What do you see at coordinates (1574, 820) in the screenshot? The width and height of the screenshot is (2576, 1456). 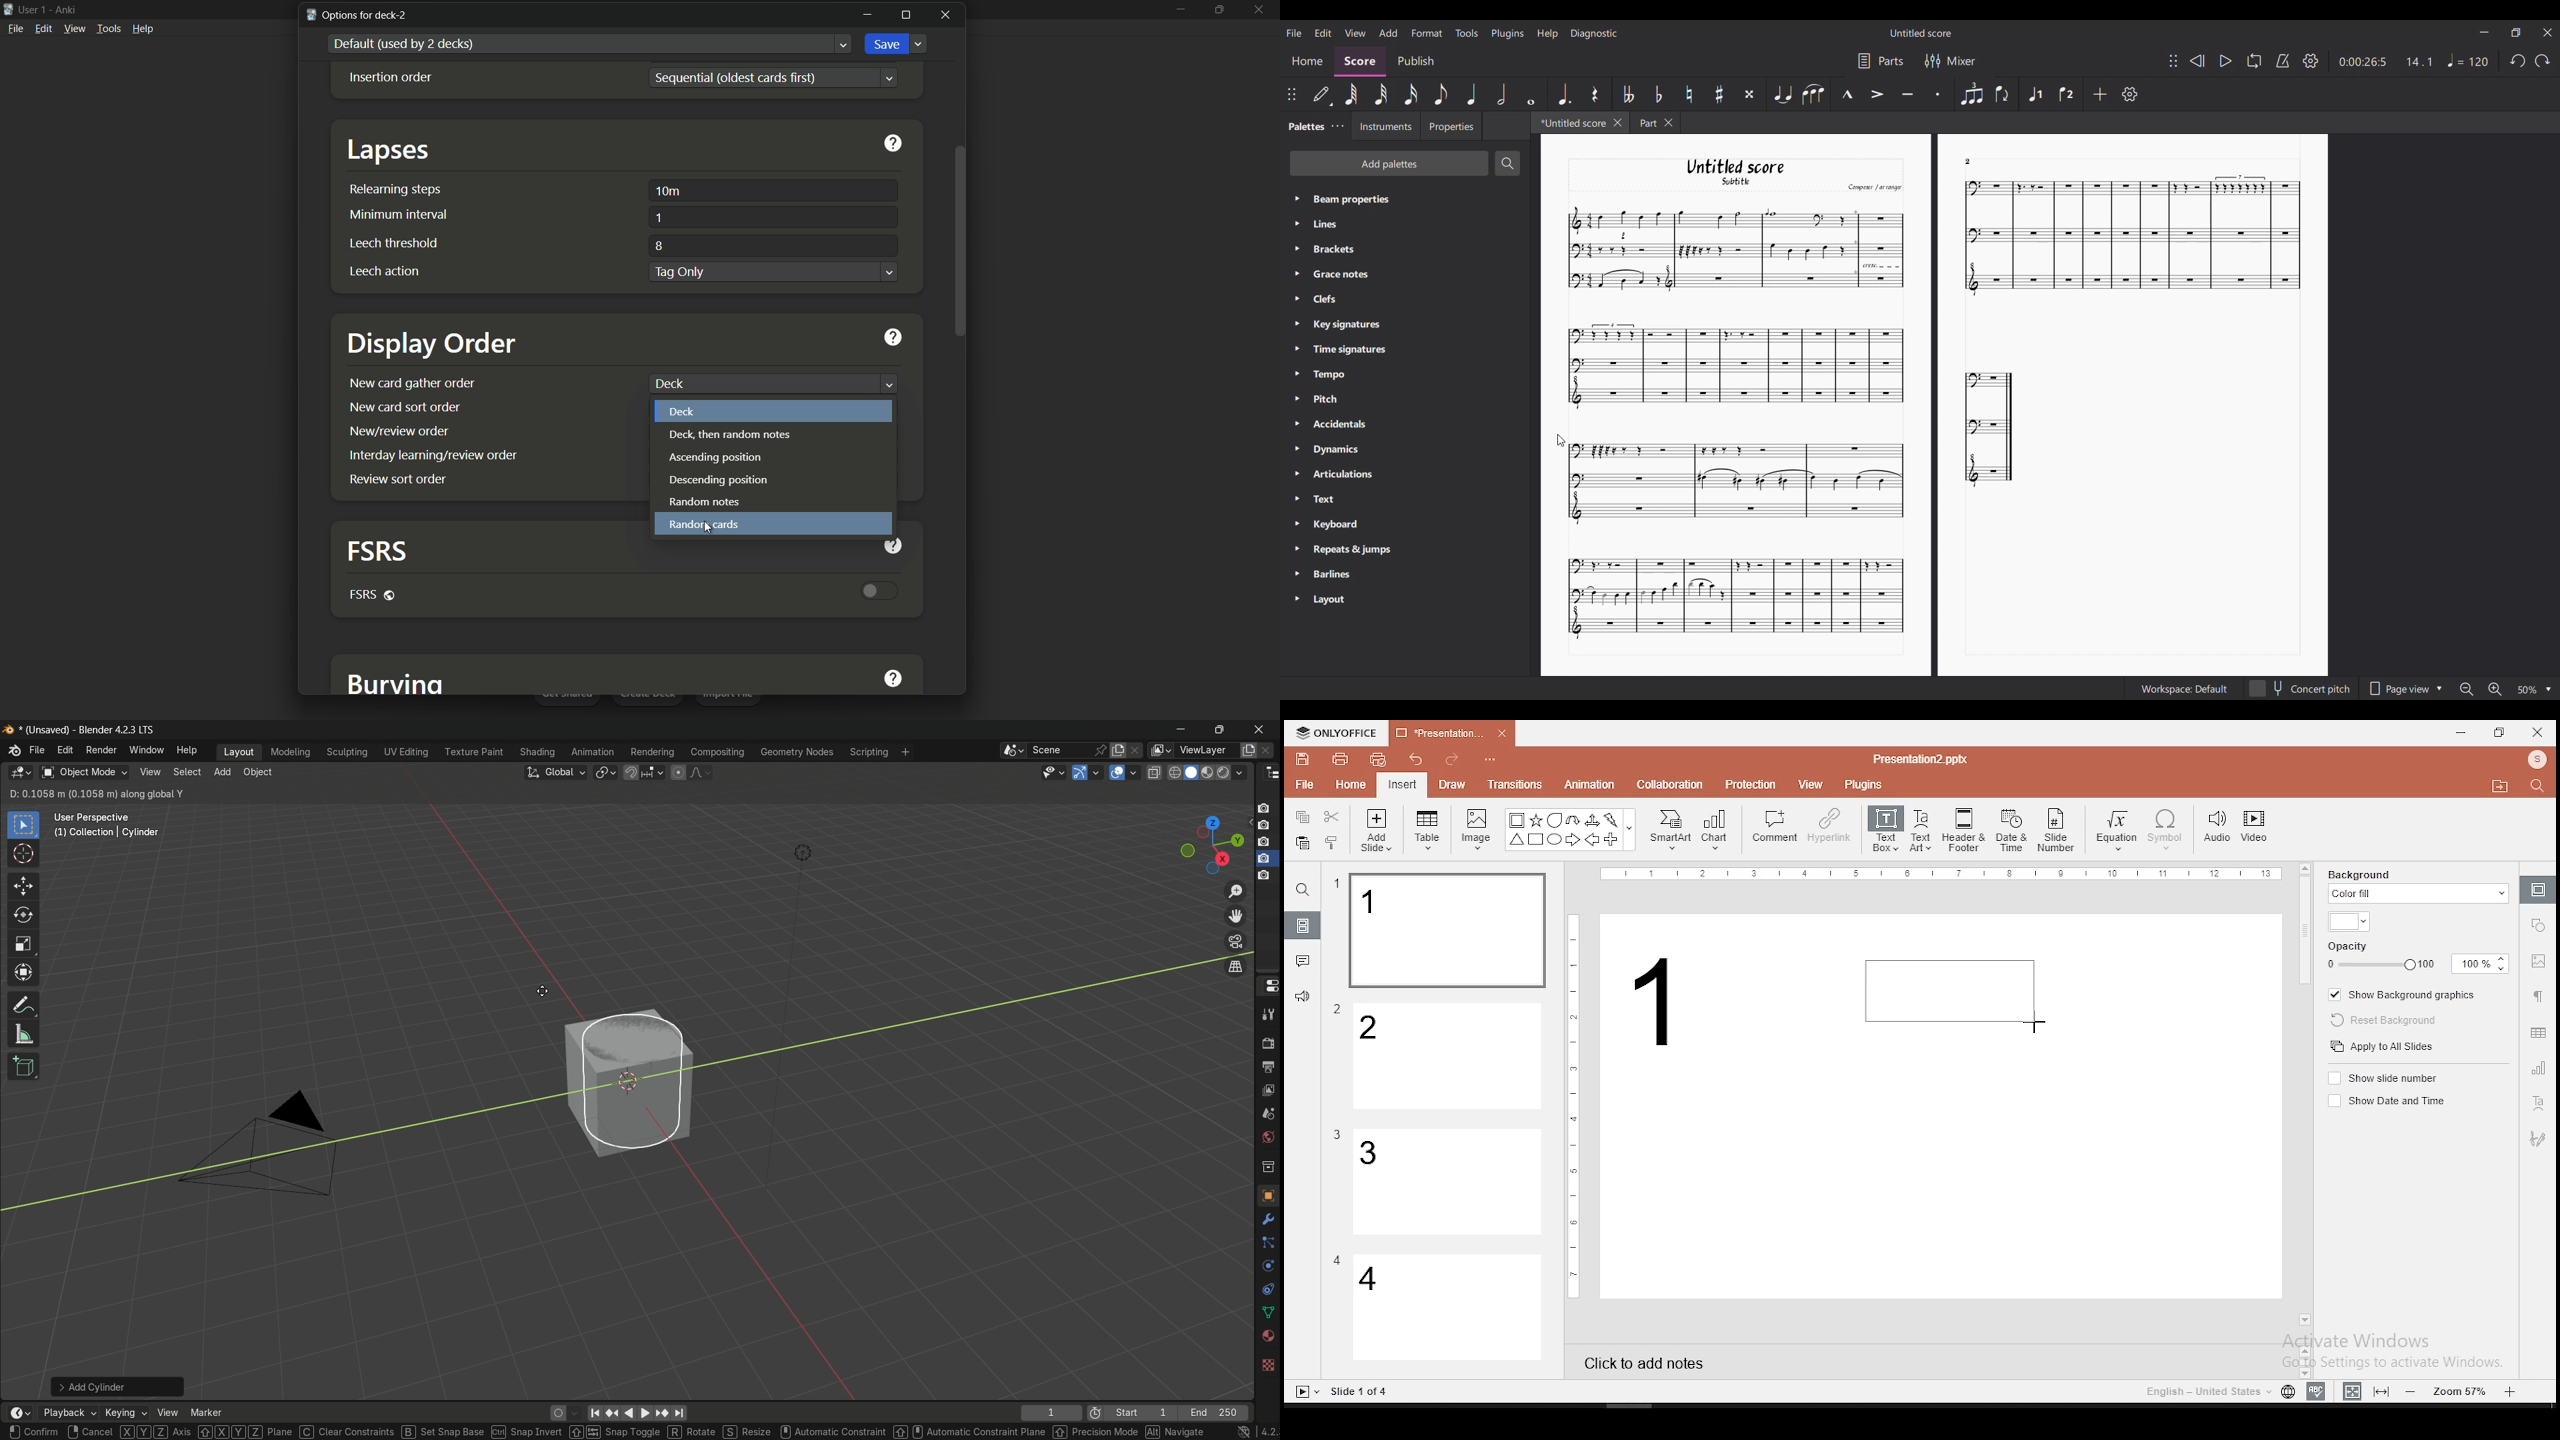 I see `U Arrow` at bounding box center [1574, 820].